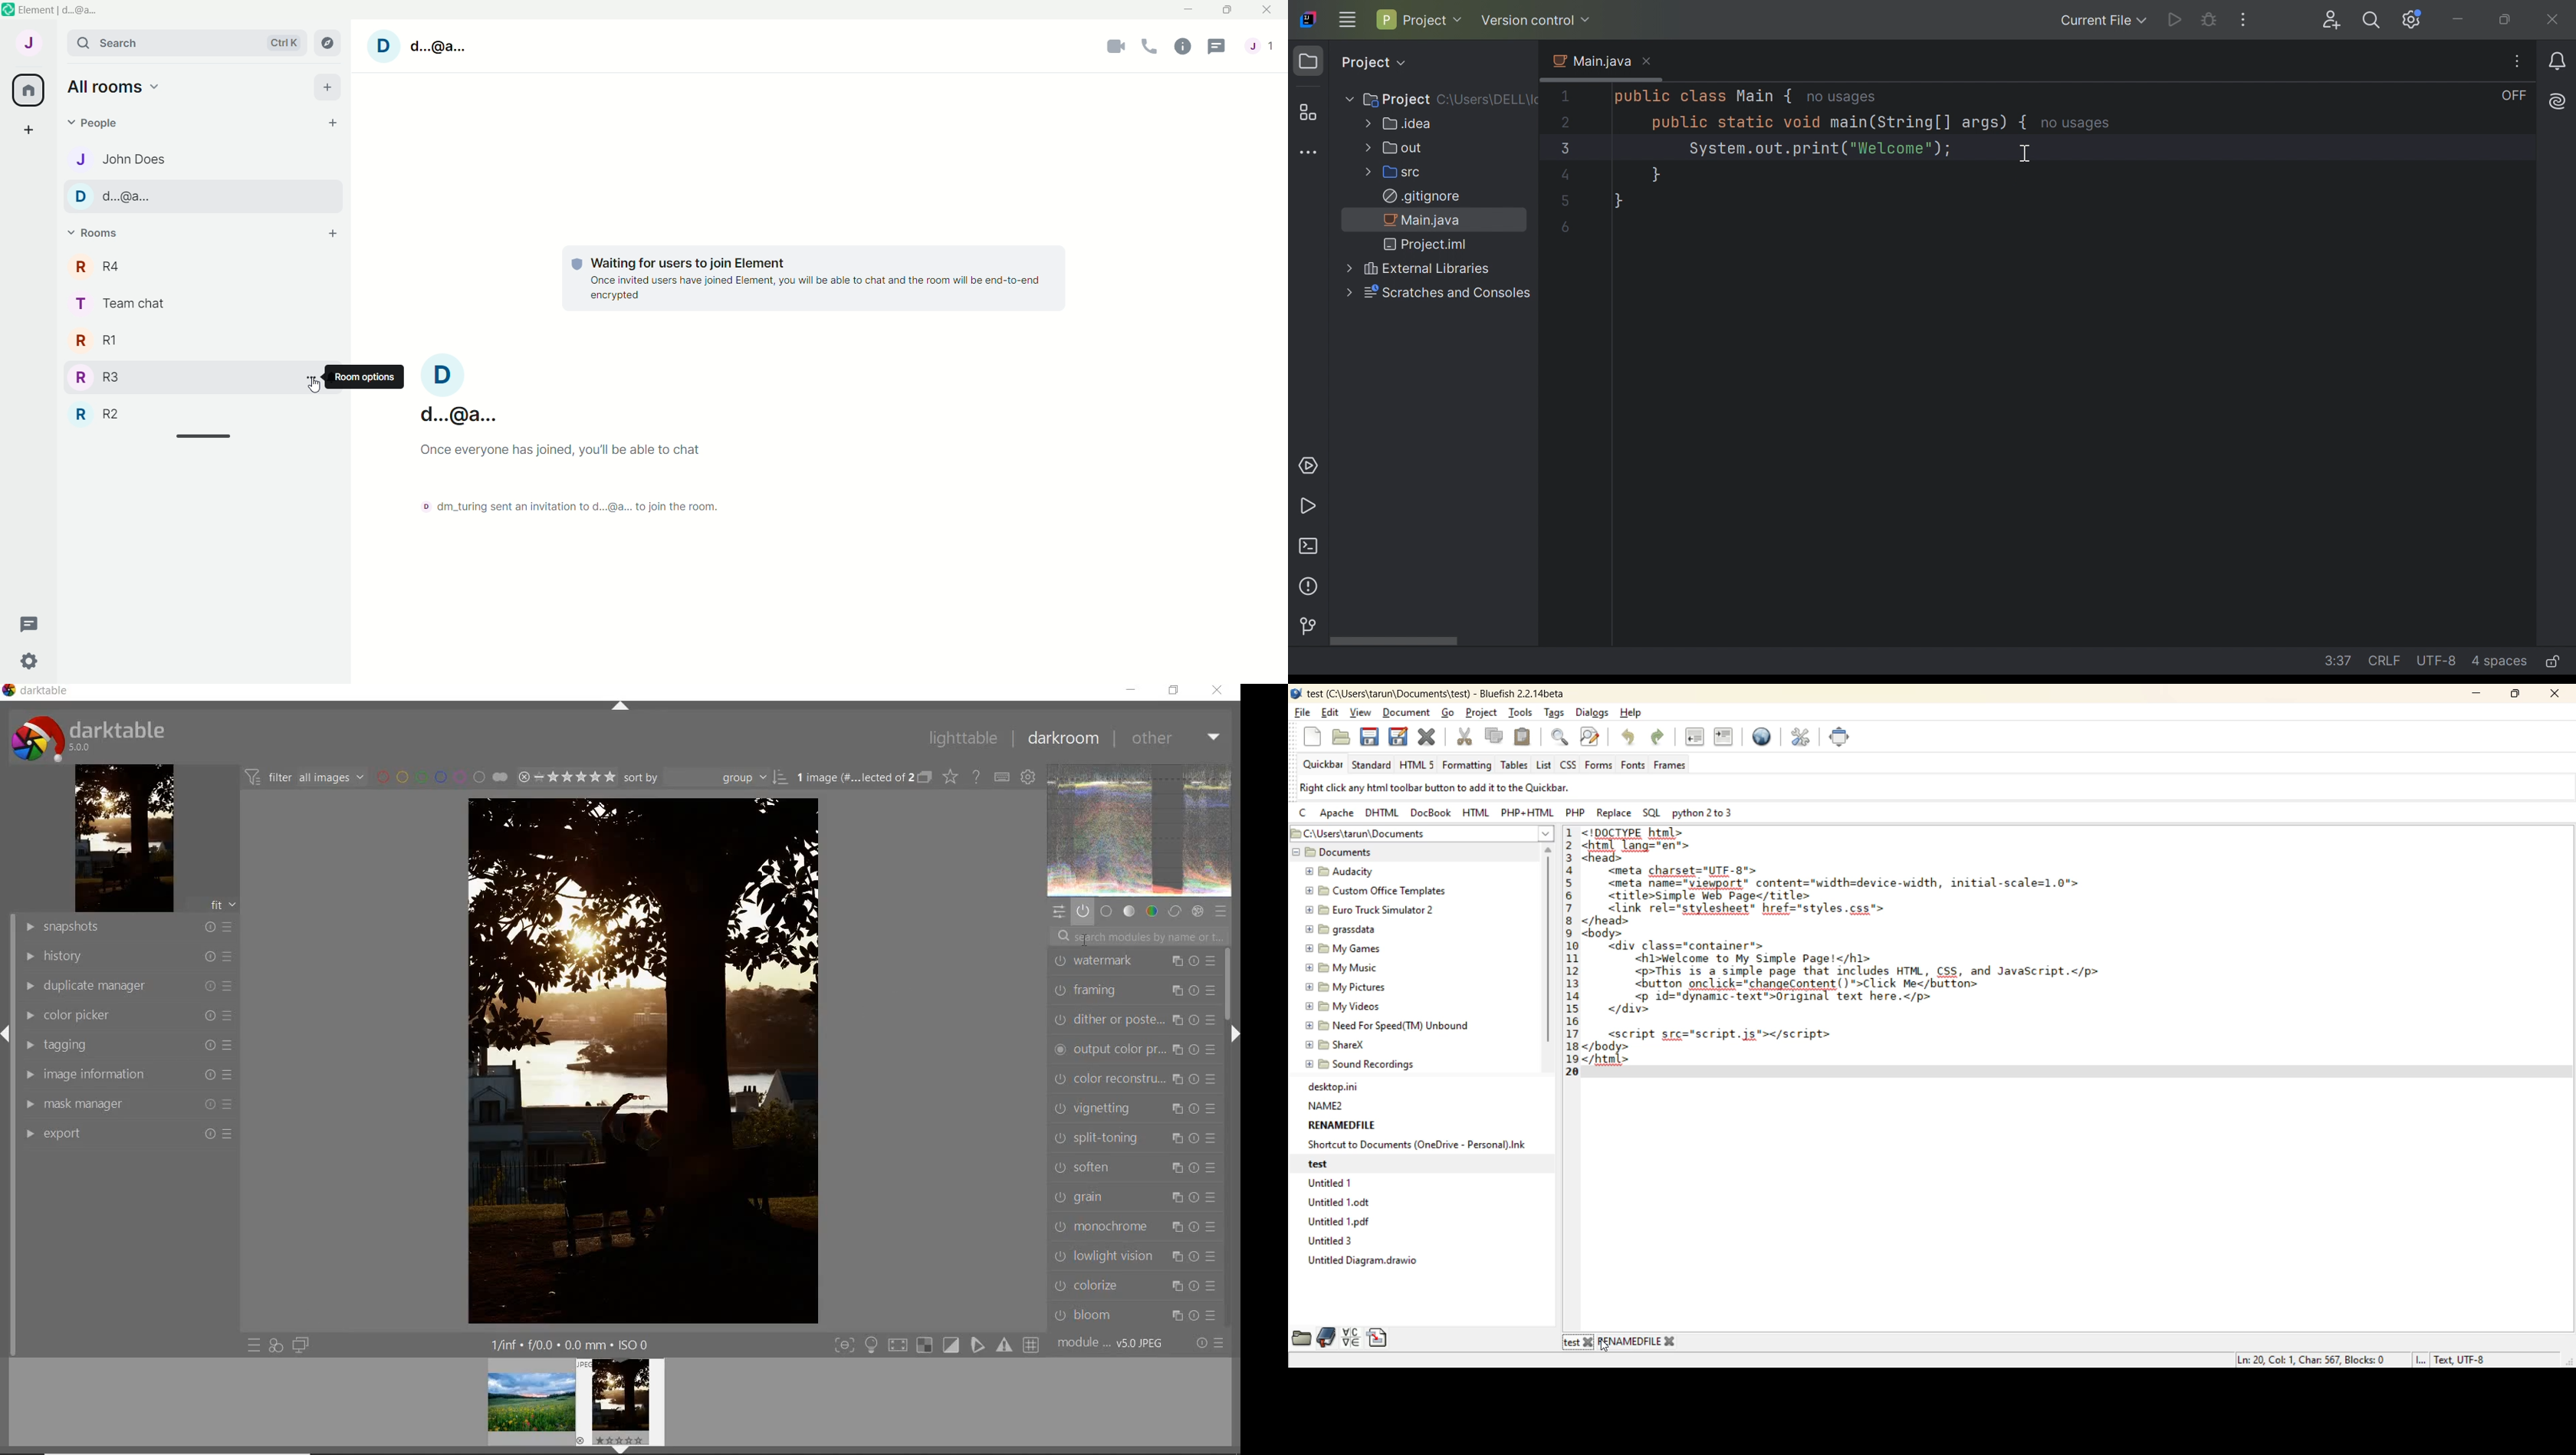 Image resolution: width=2576 pixels, height=1456 pixels. I want to click on r4, so click(203, 266).